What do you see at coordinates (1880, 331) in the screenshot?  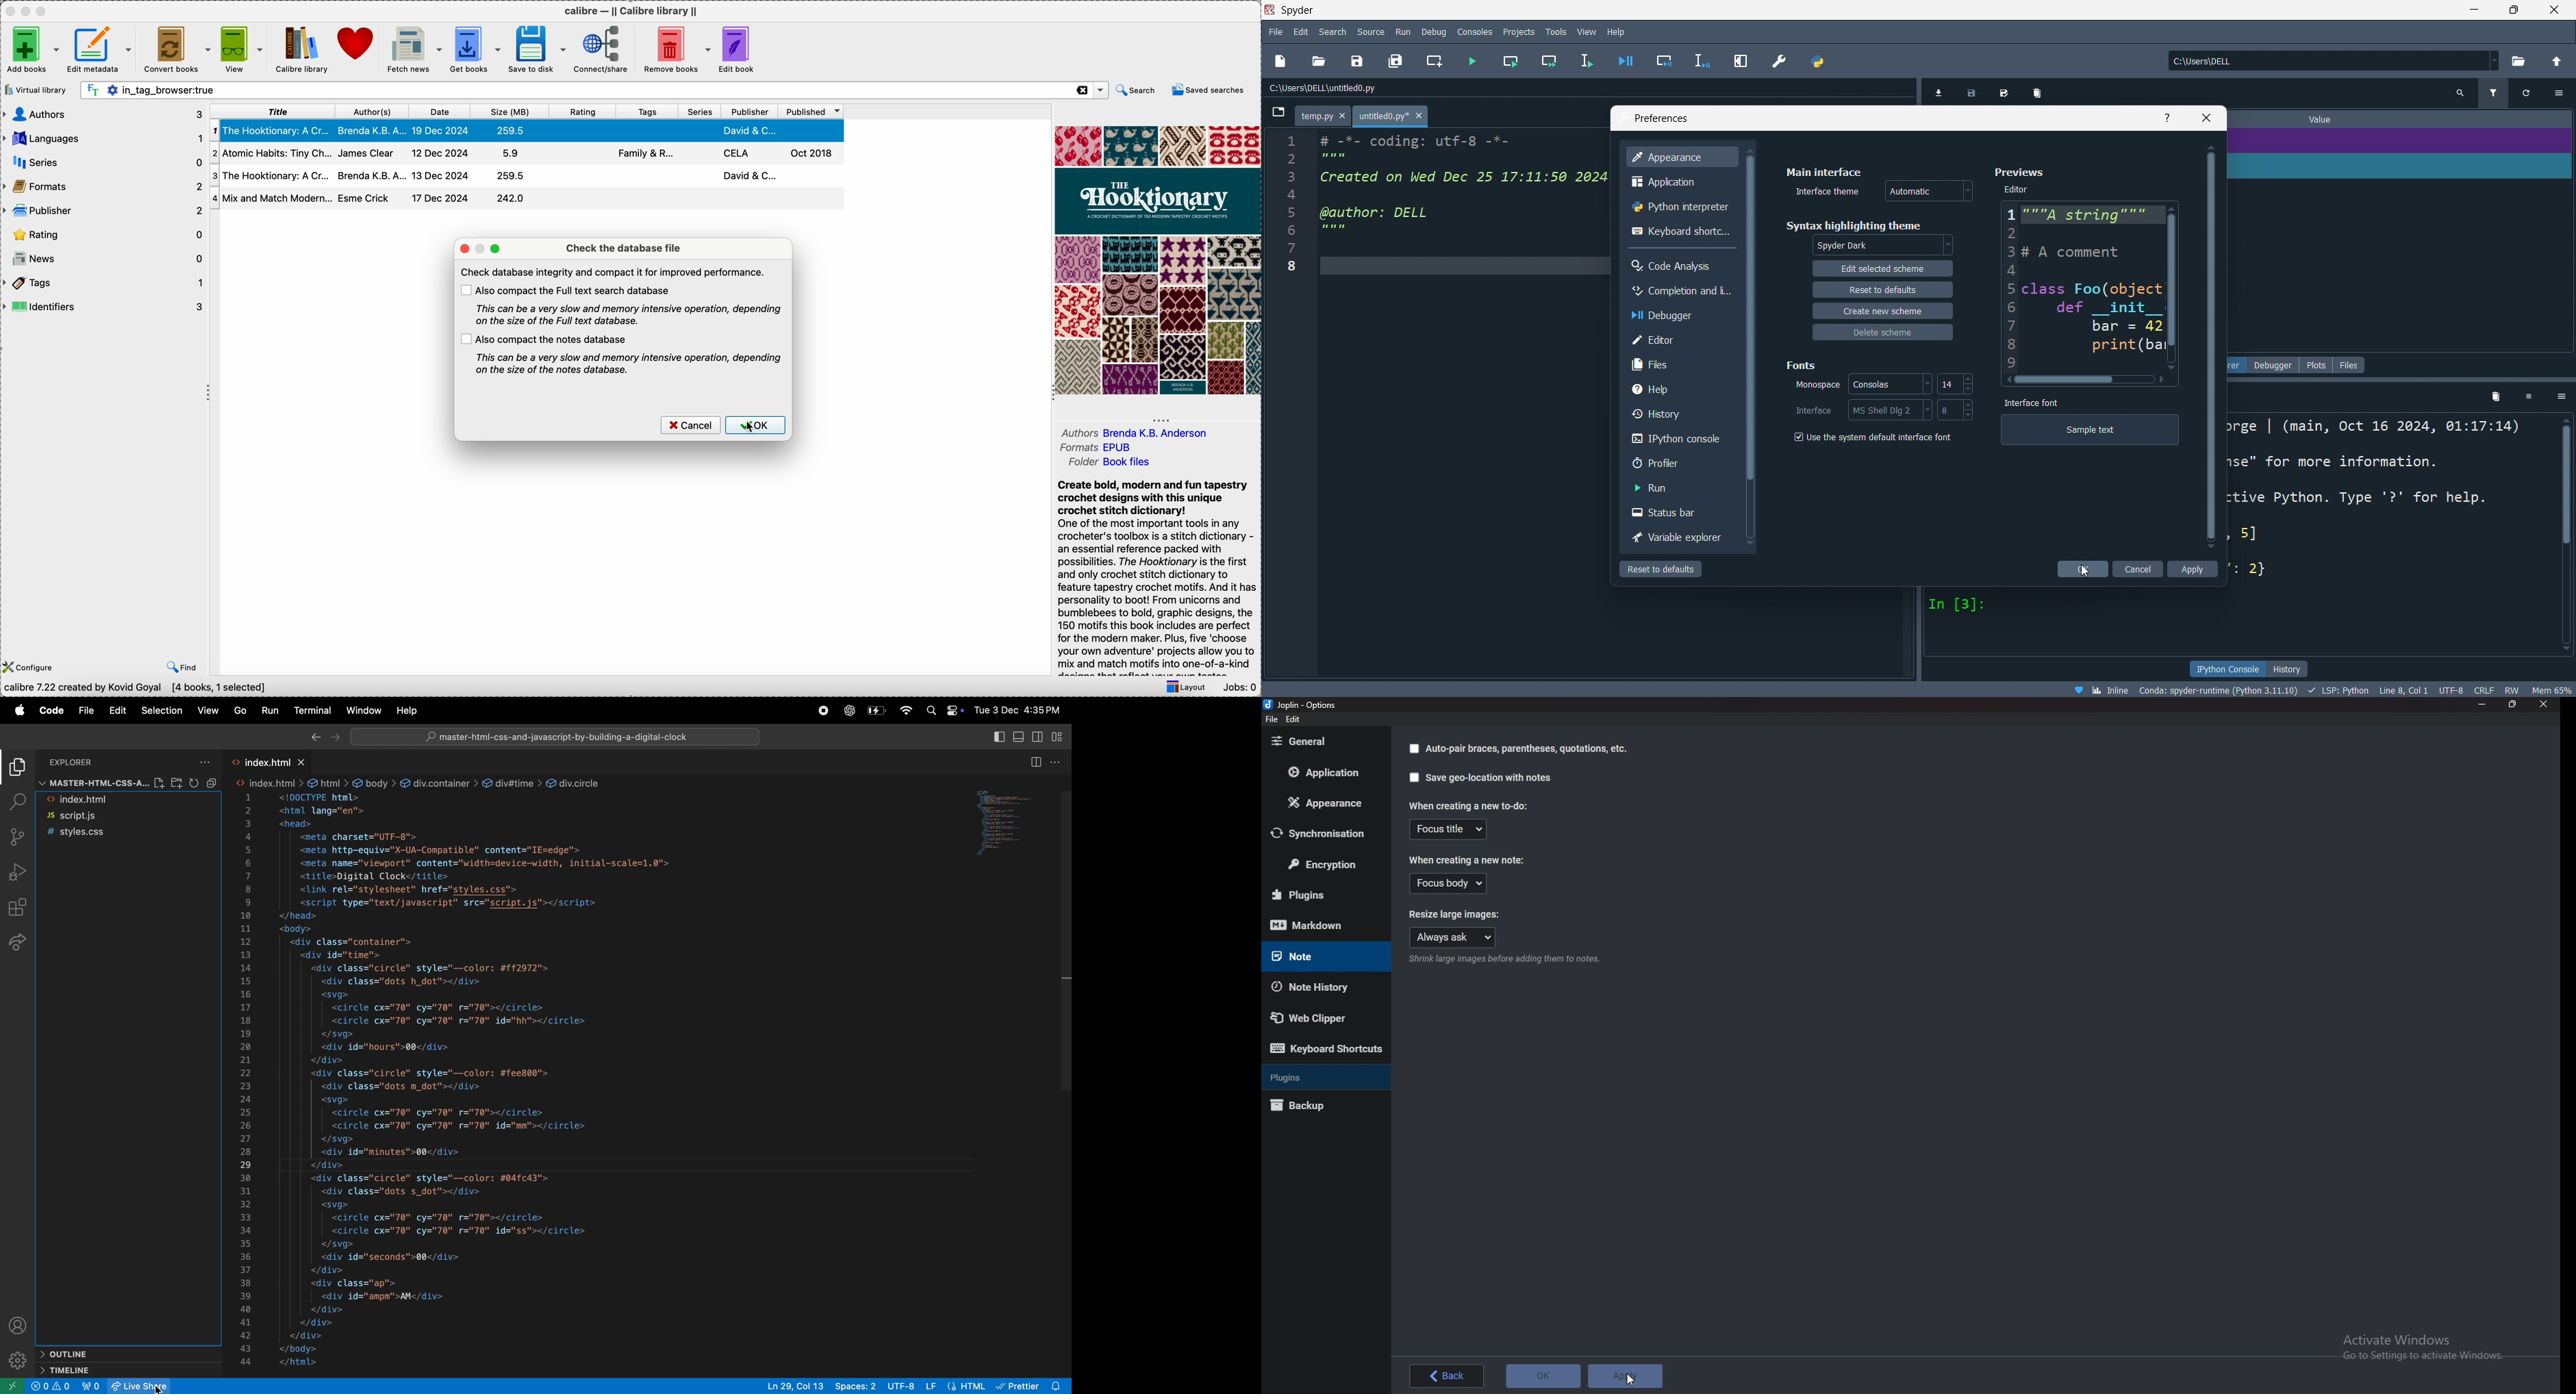 I see `delete scheme` at bounding box center [1880, 331].